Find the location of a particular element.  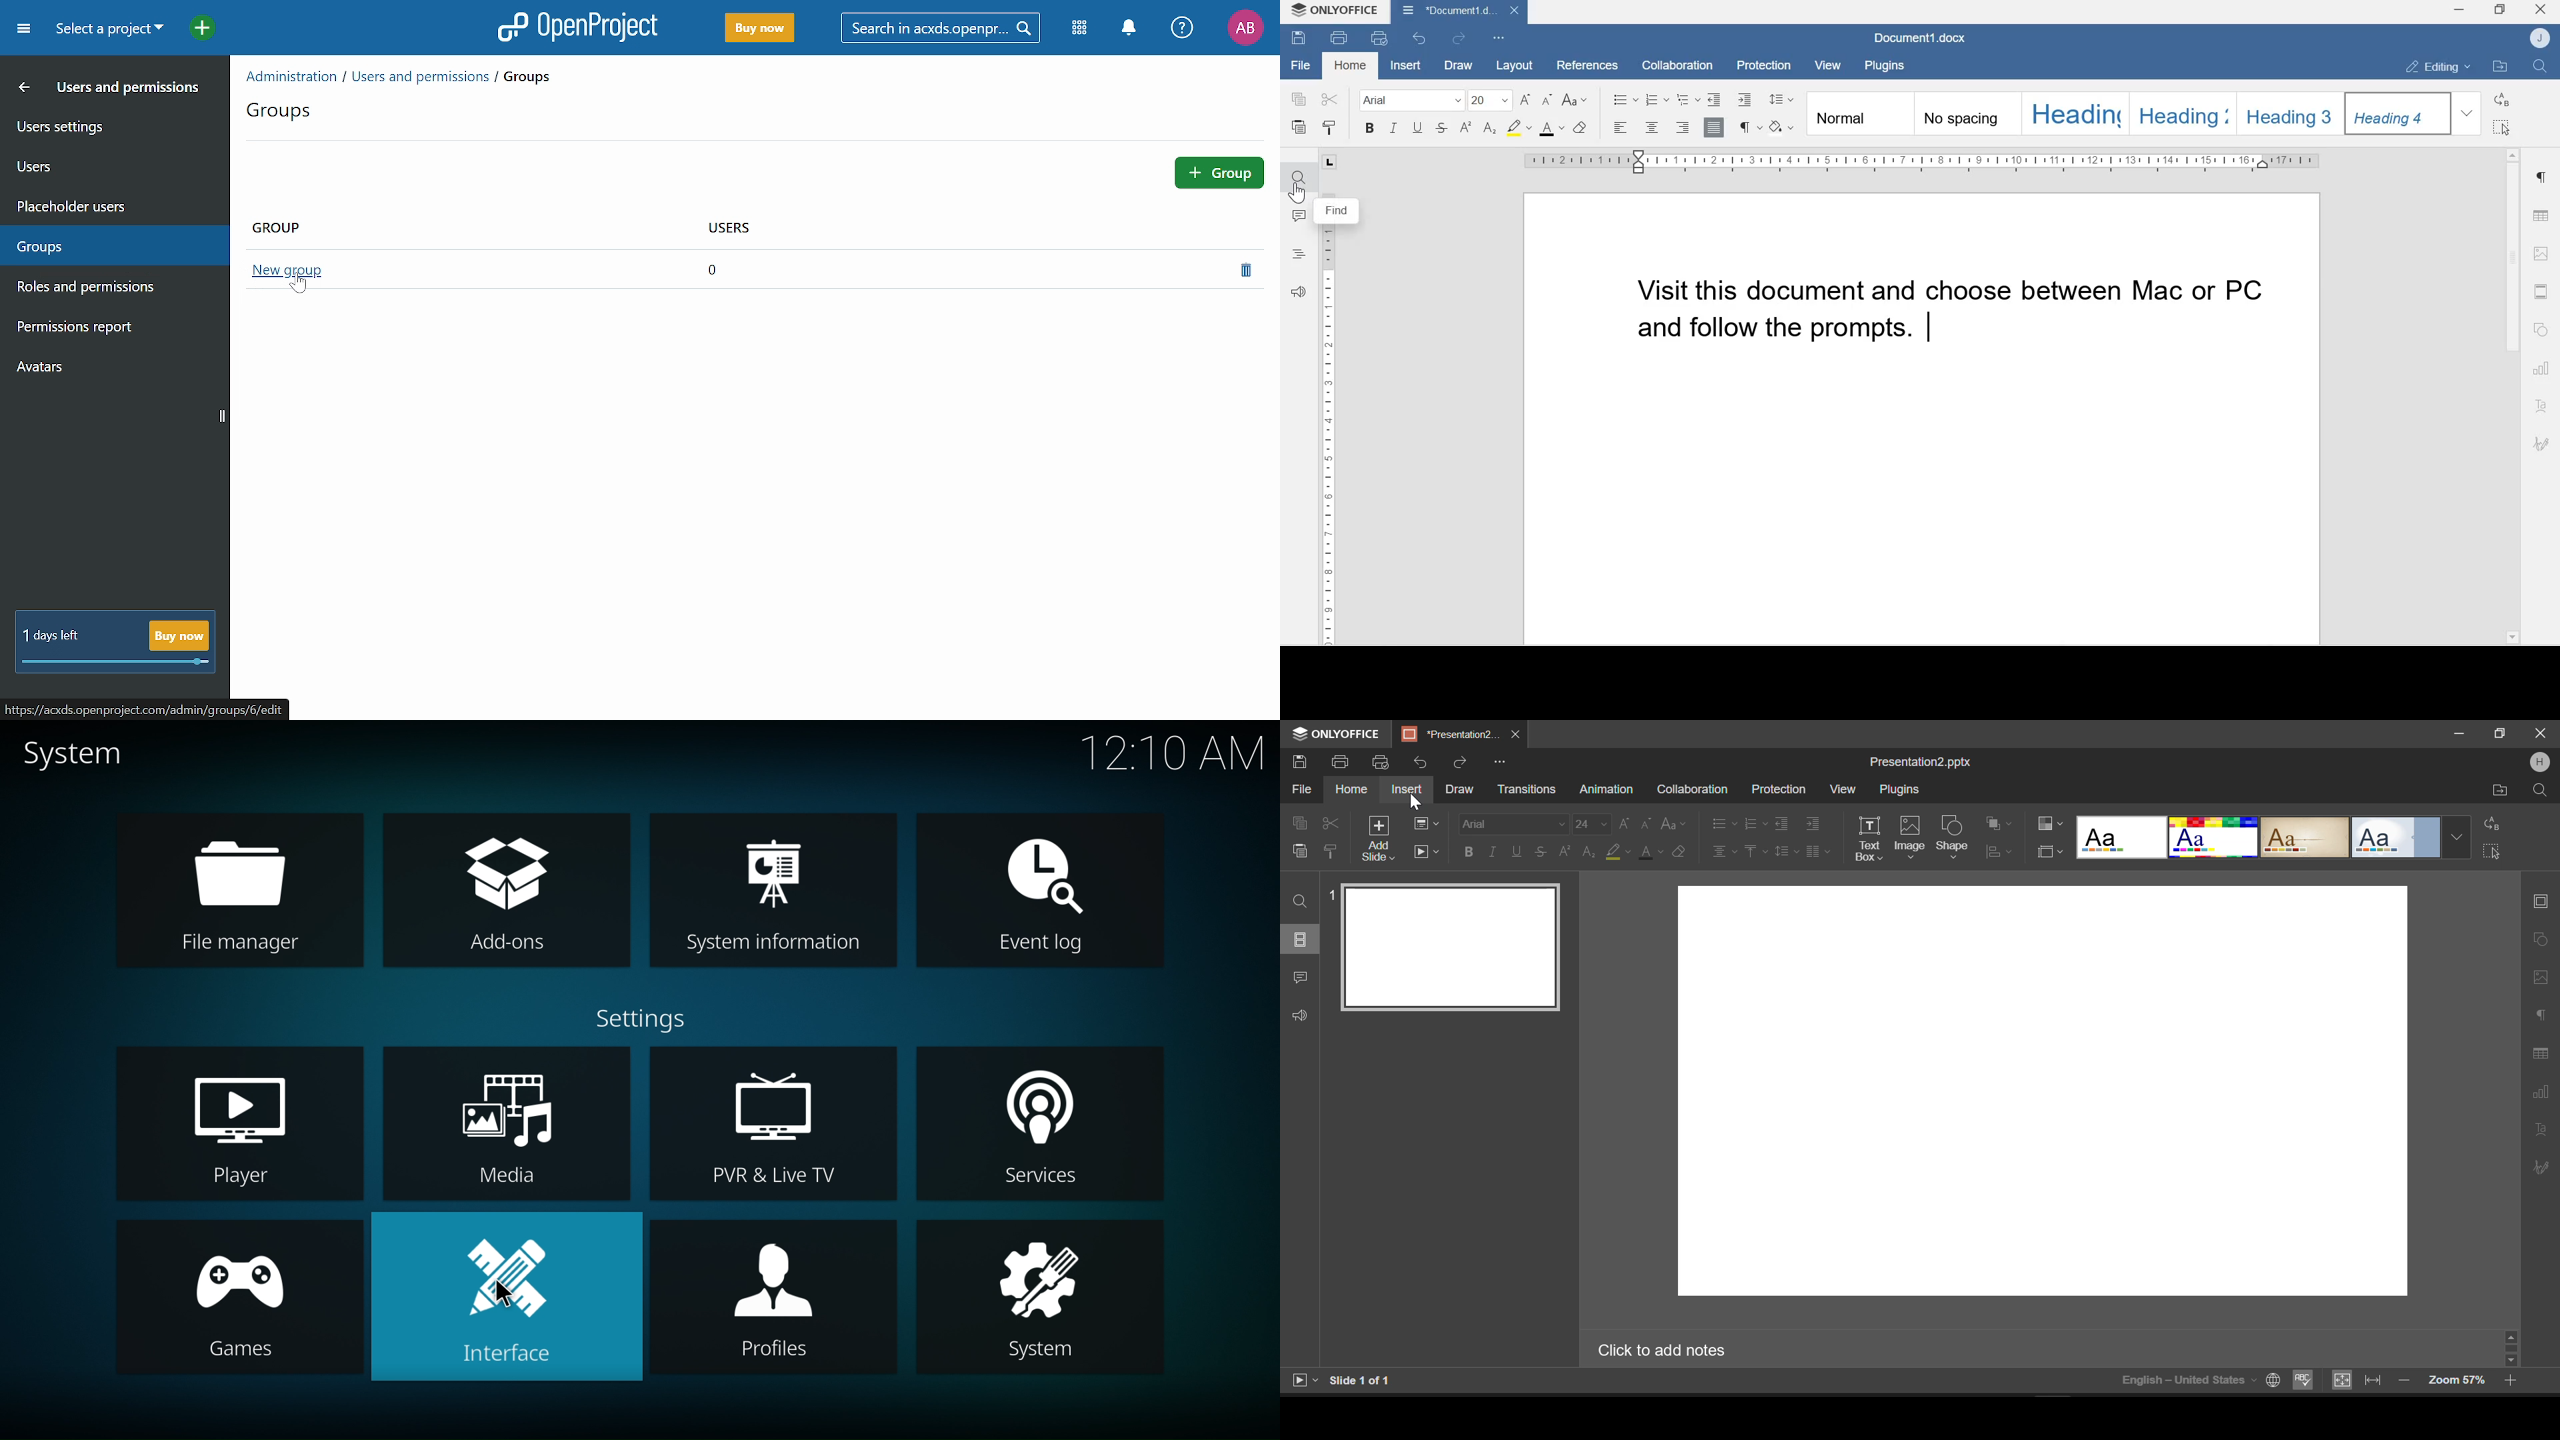

Help is located at coordinates (1183, 29).